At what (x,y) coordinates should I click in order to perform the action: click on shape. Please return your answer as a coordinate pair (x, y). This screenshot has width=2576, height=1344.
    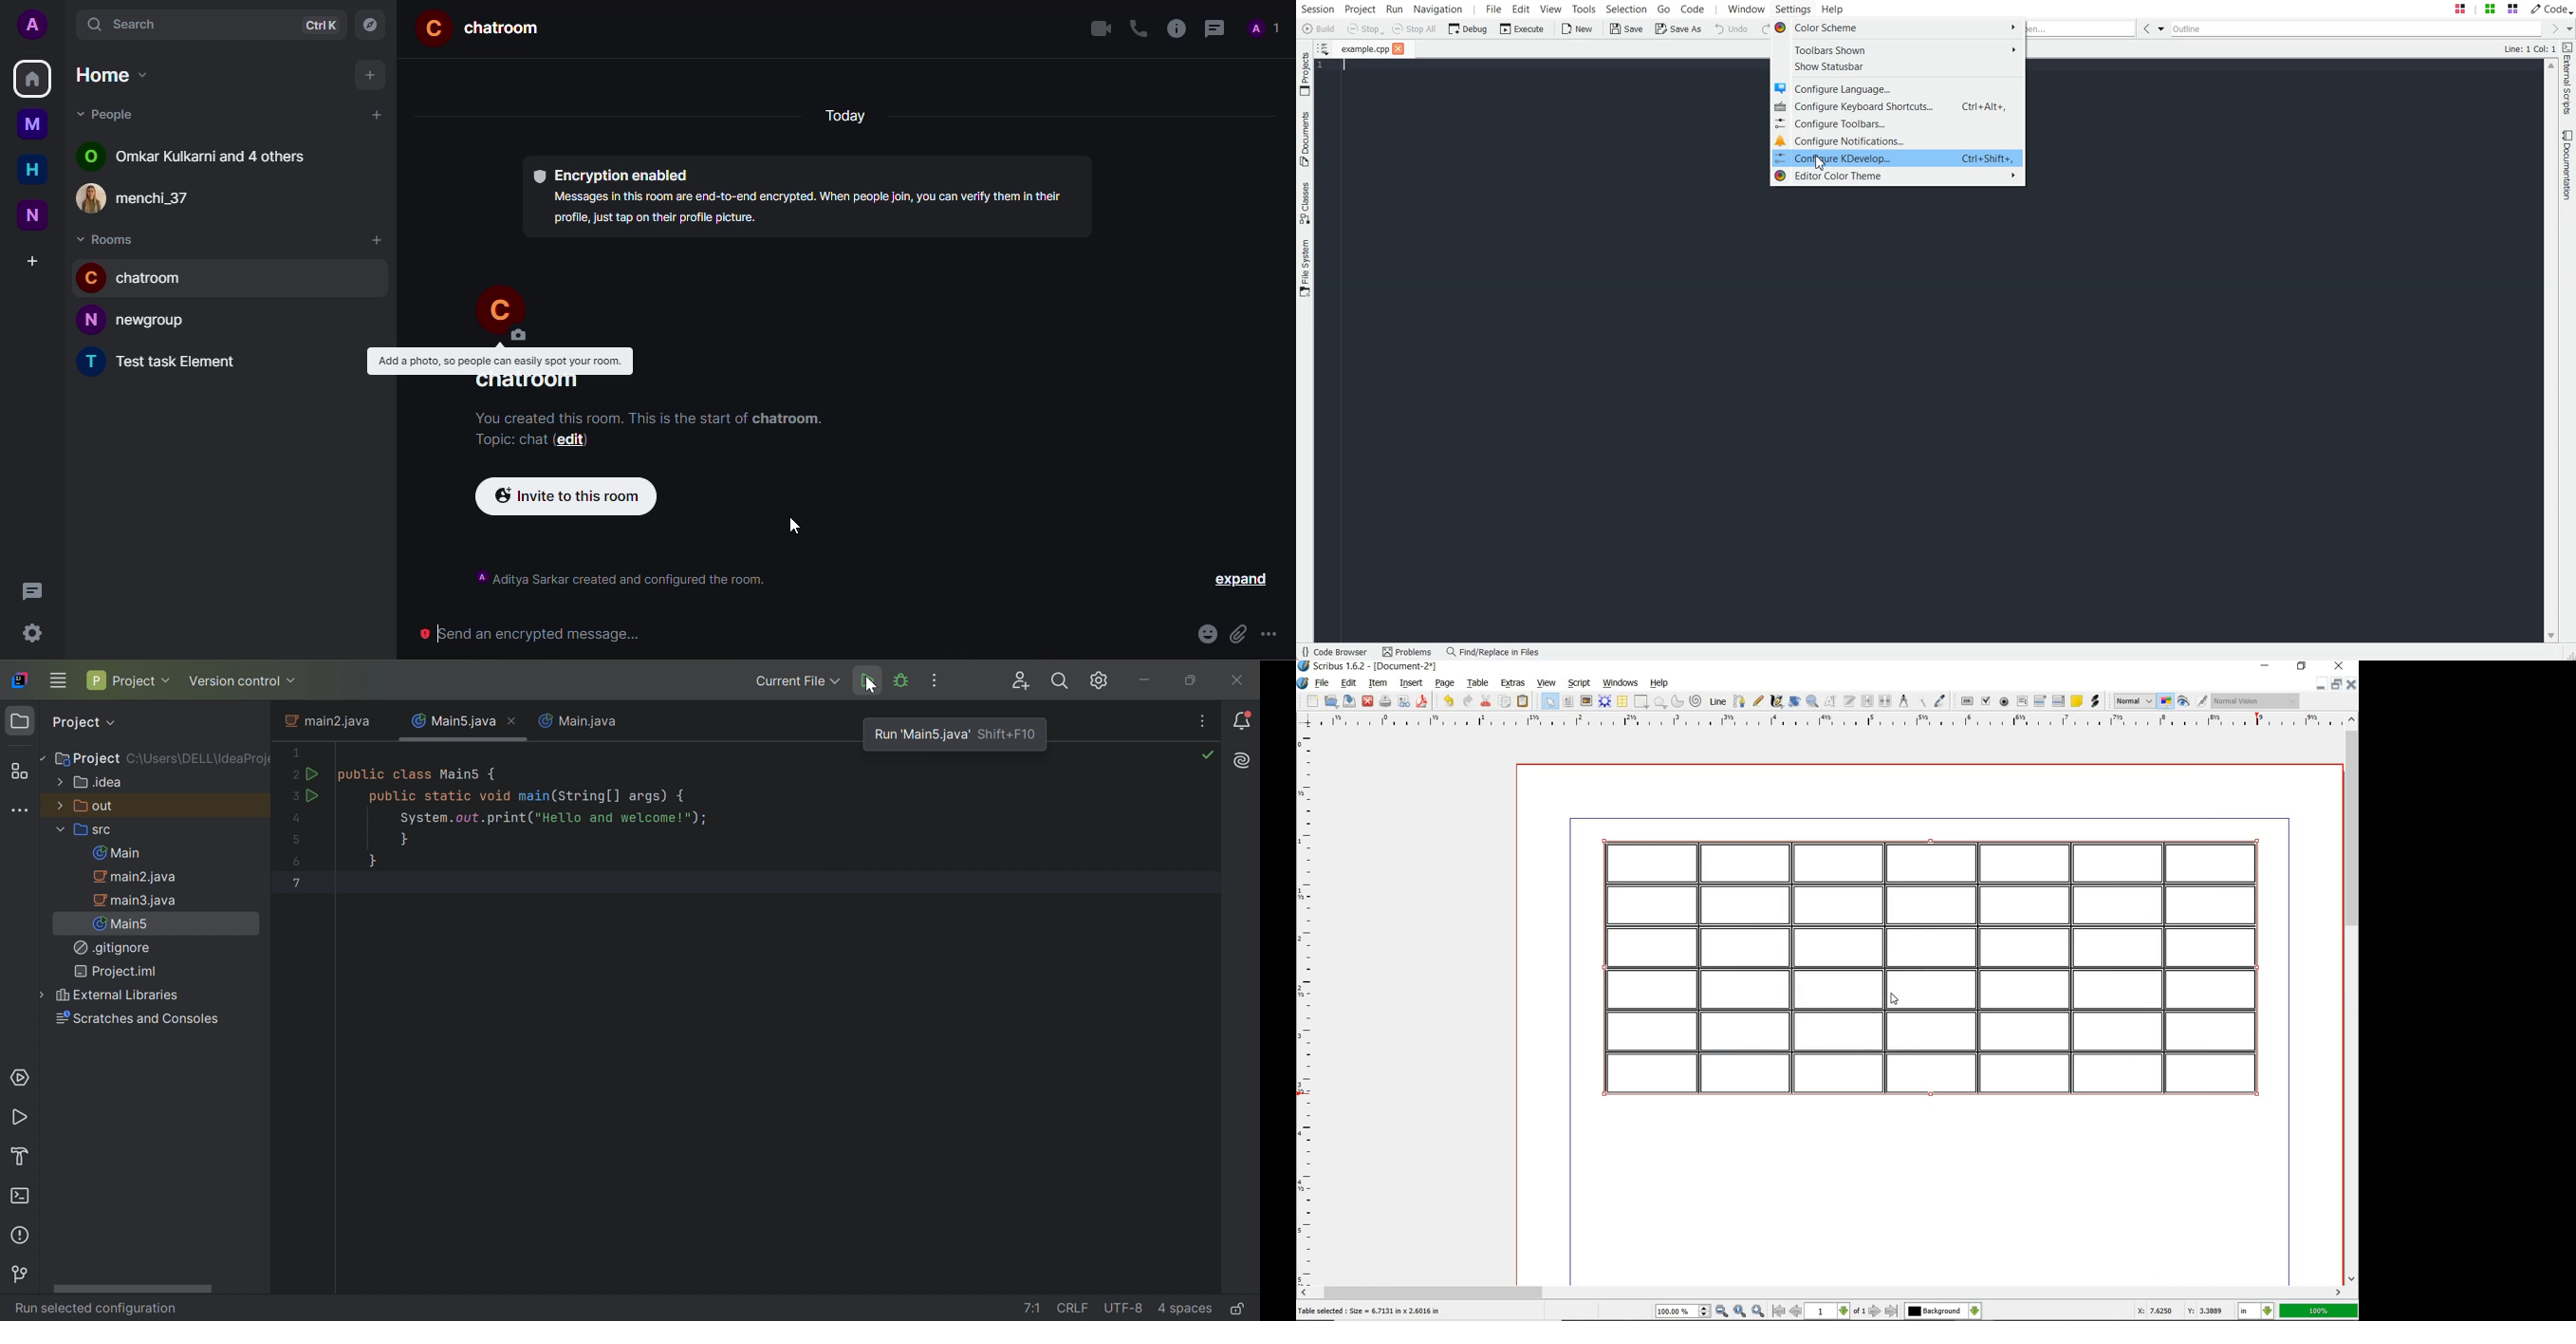
    Looking at the image, I should click on (1641, 702).